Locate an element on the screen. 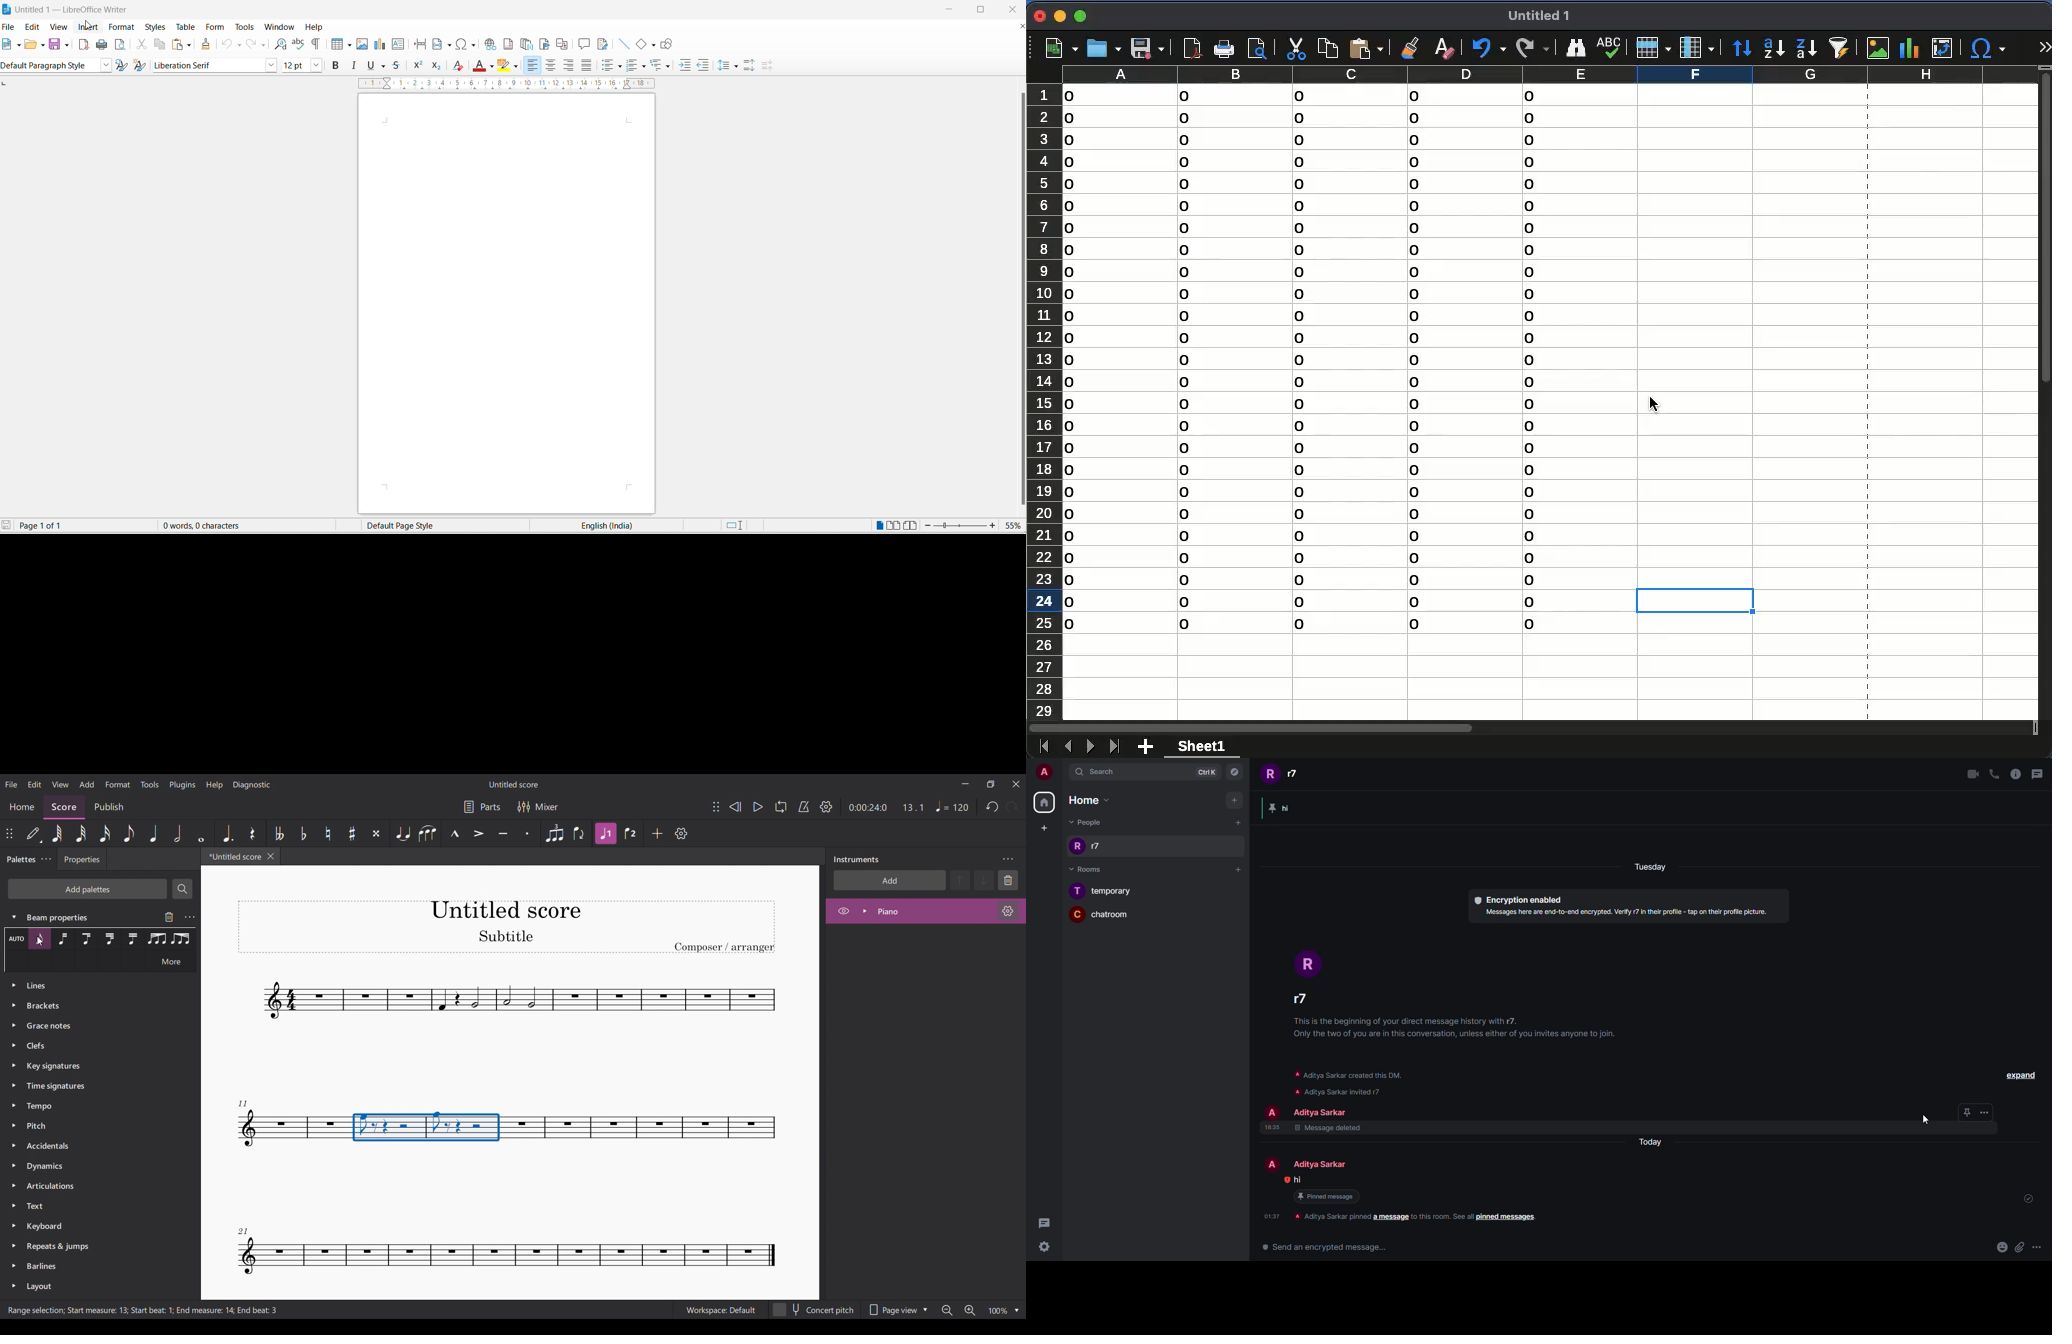 The width and height of the screenshot is (2072, 1344). first sheet is located at coordinates (1041, 745).